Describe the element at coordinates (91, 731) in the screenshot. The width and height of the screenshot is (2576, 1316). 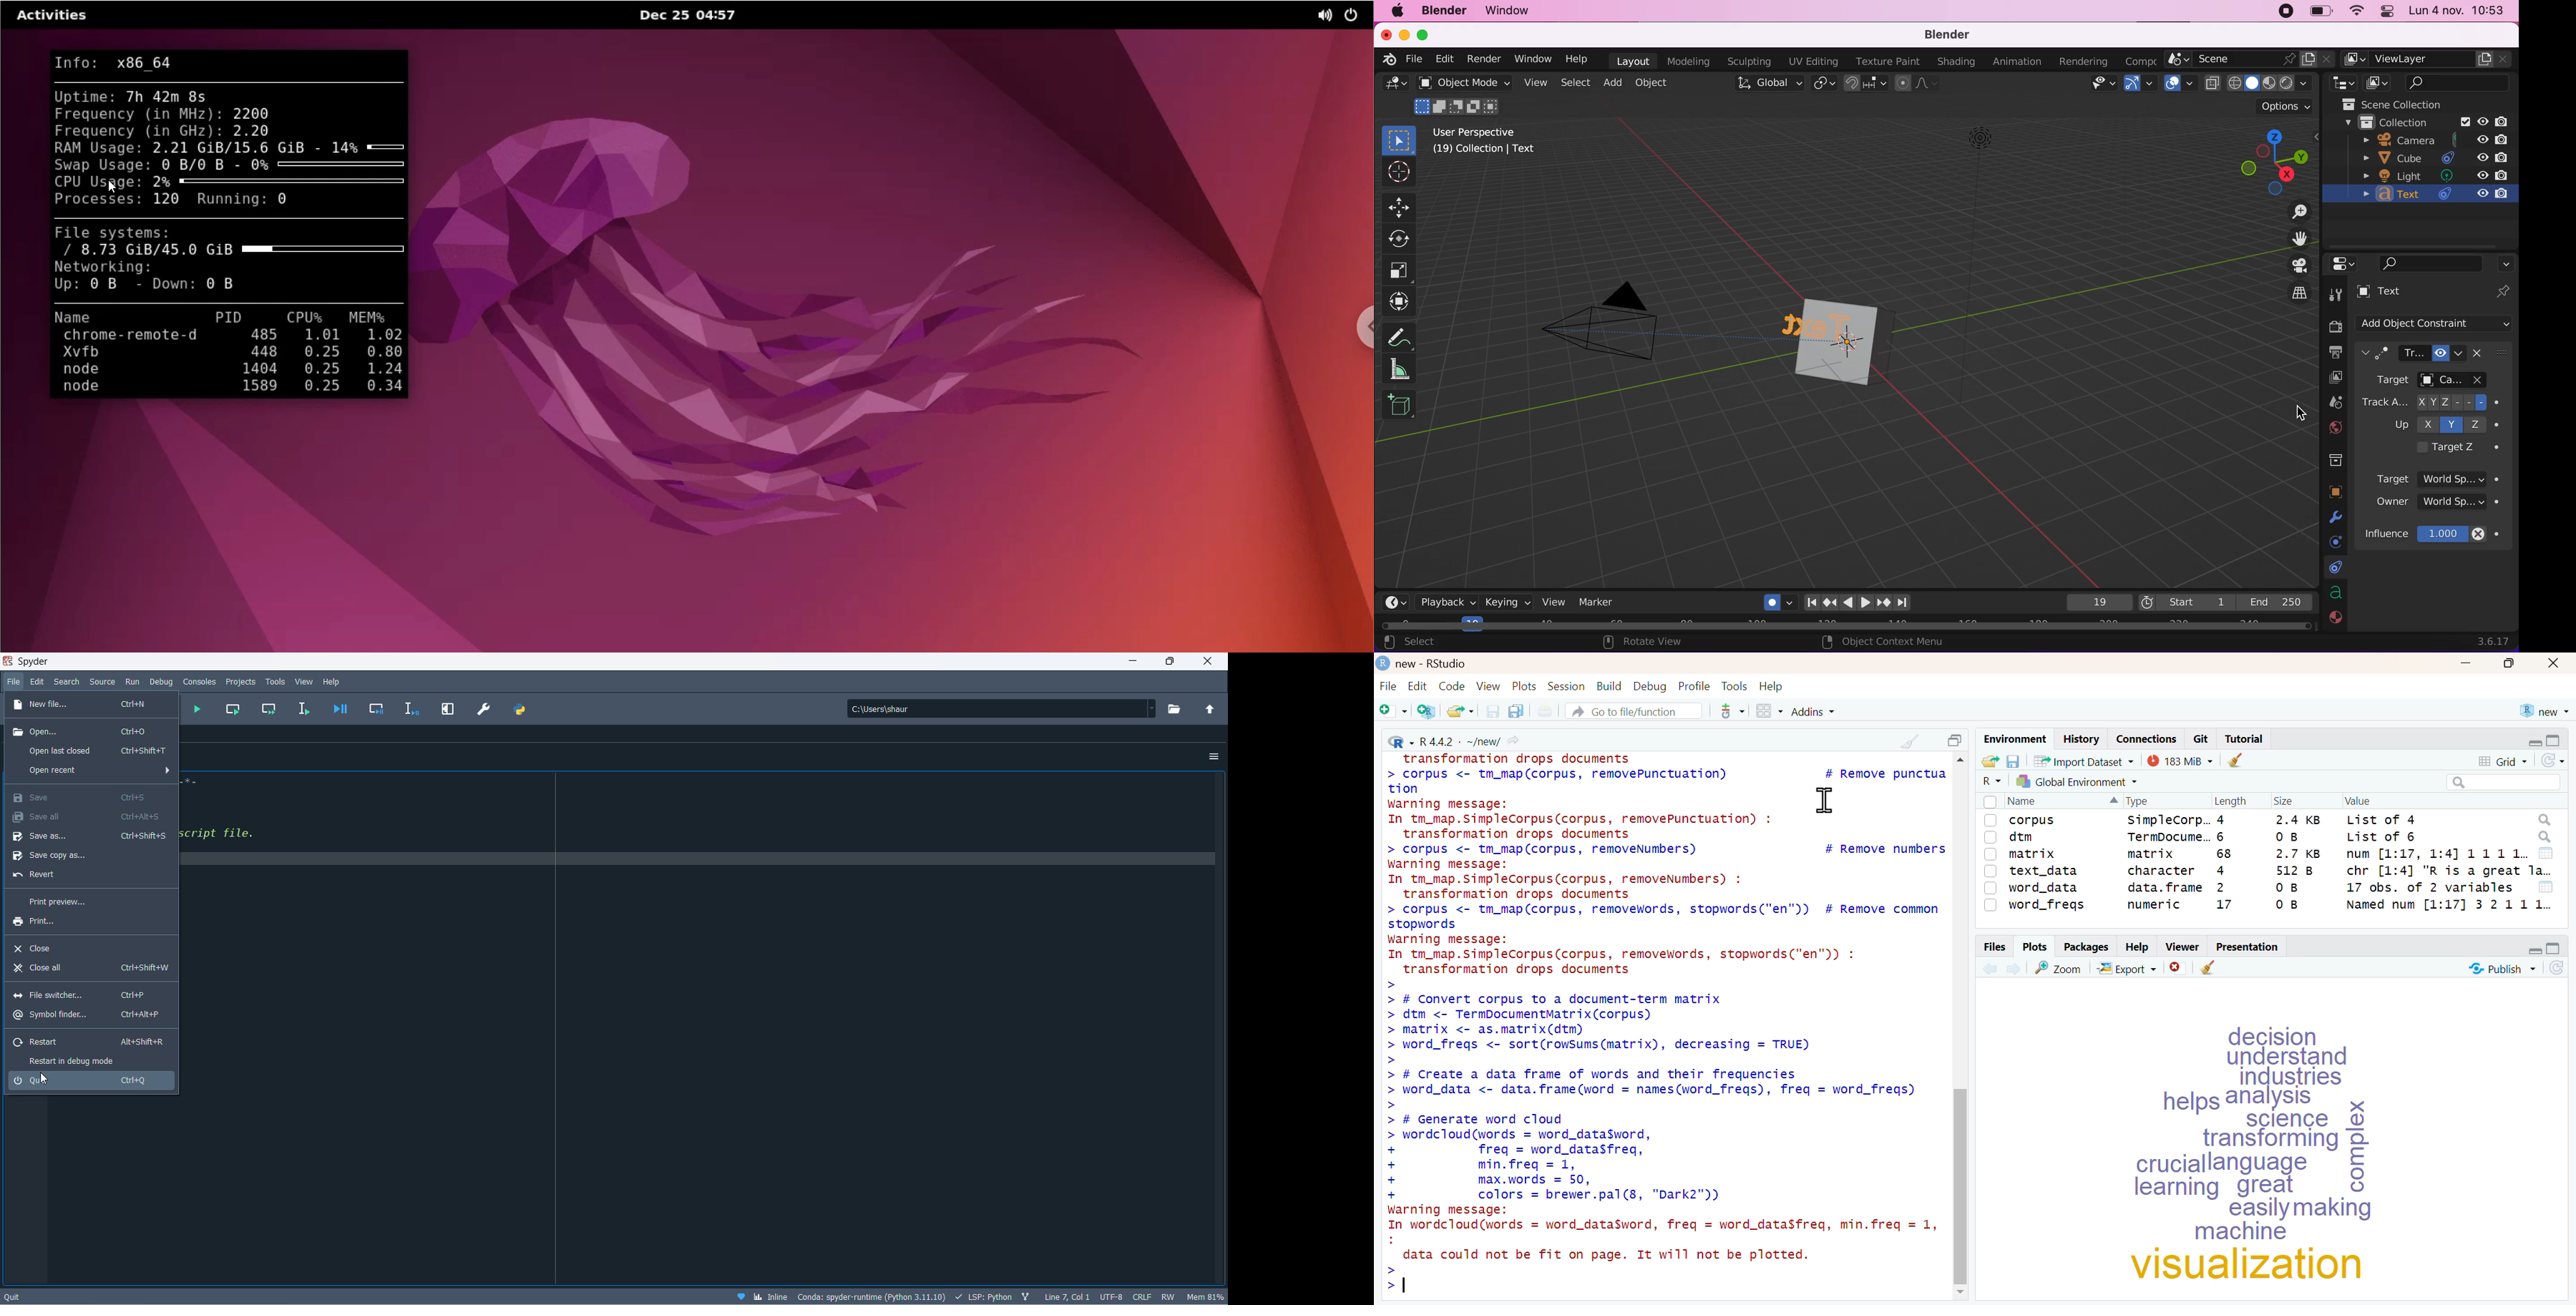
I see `open` at that location.